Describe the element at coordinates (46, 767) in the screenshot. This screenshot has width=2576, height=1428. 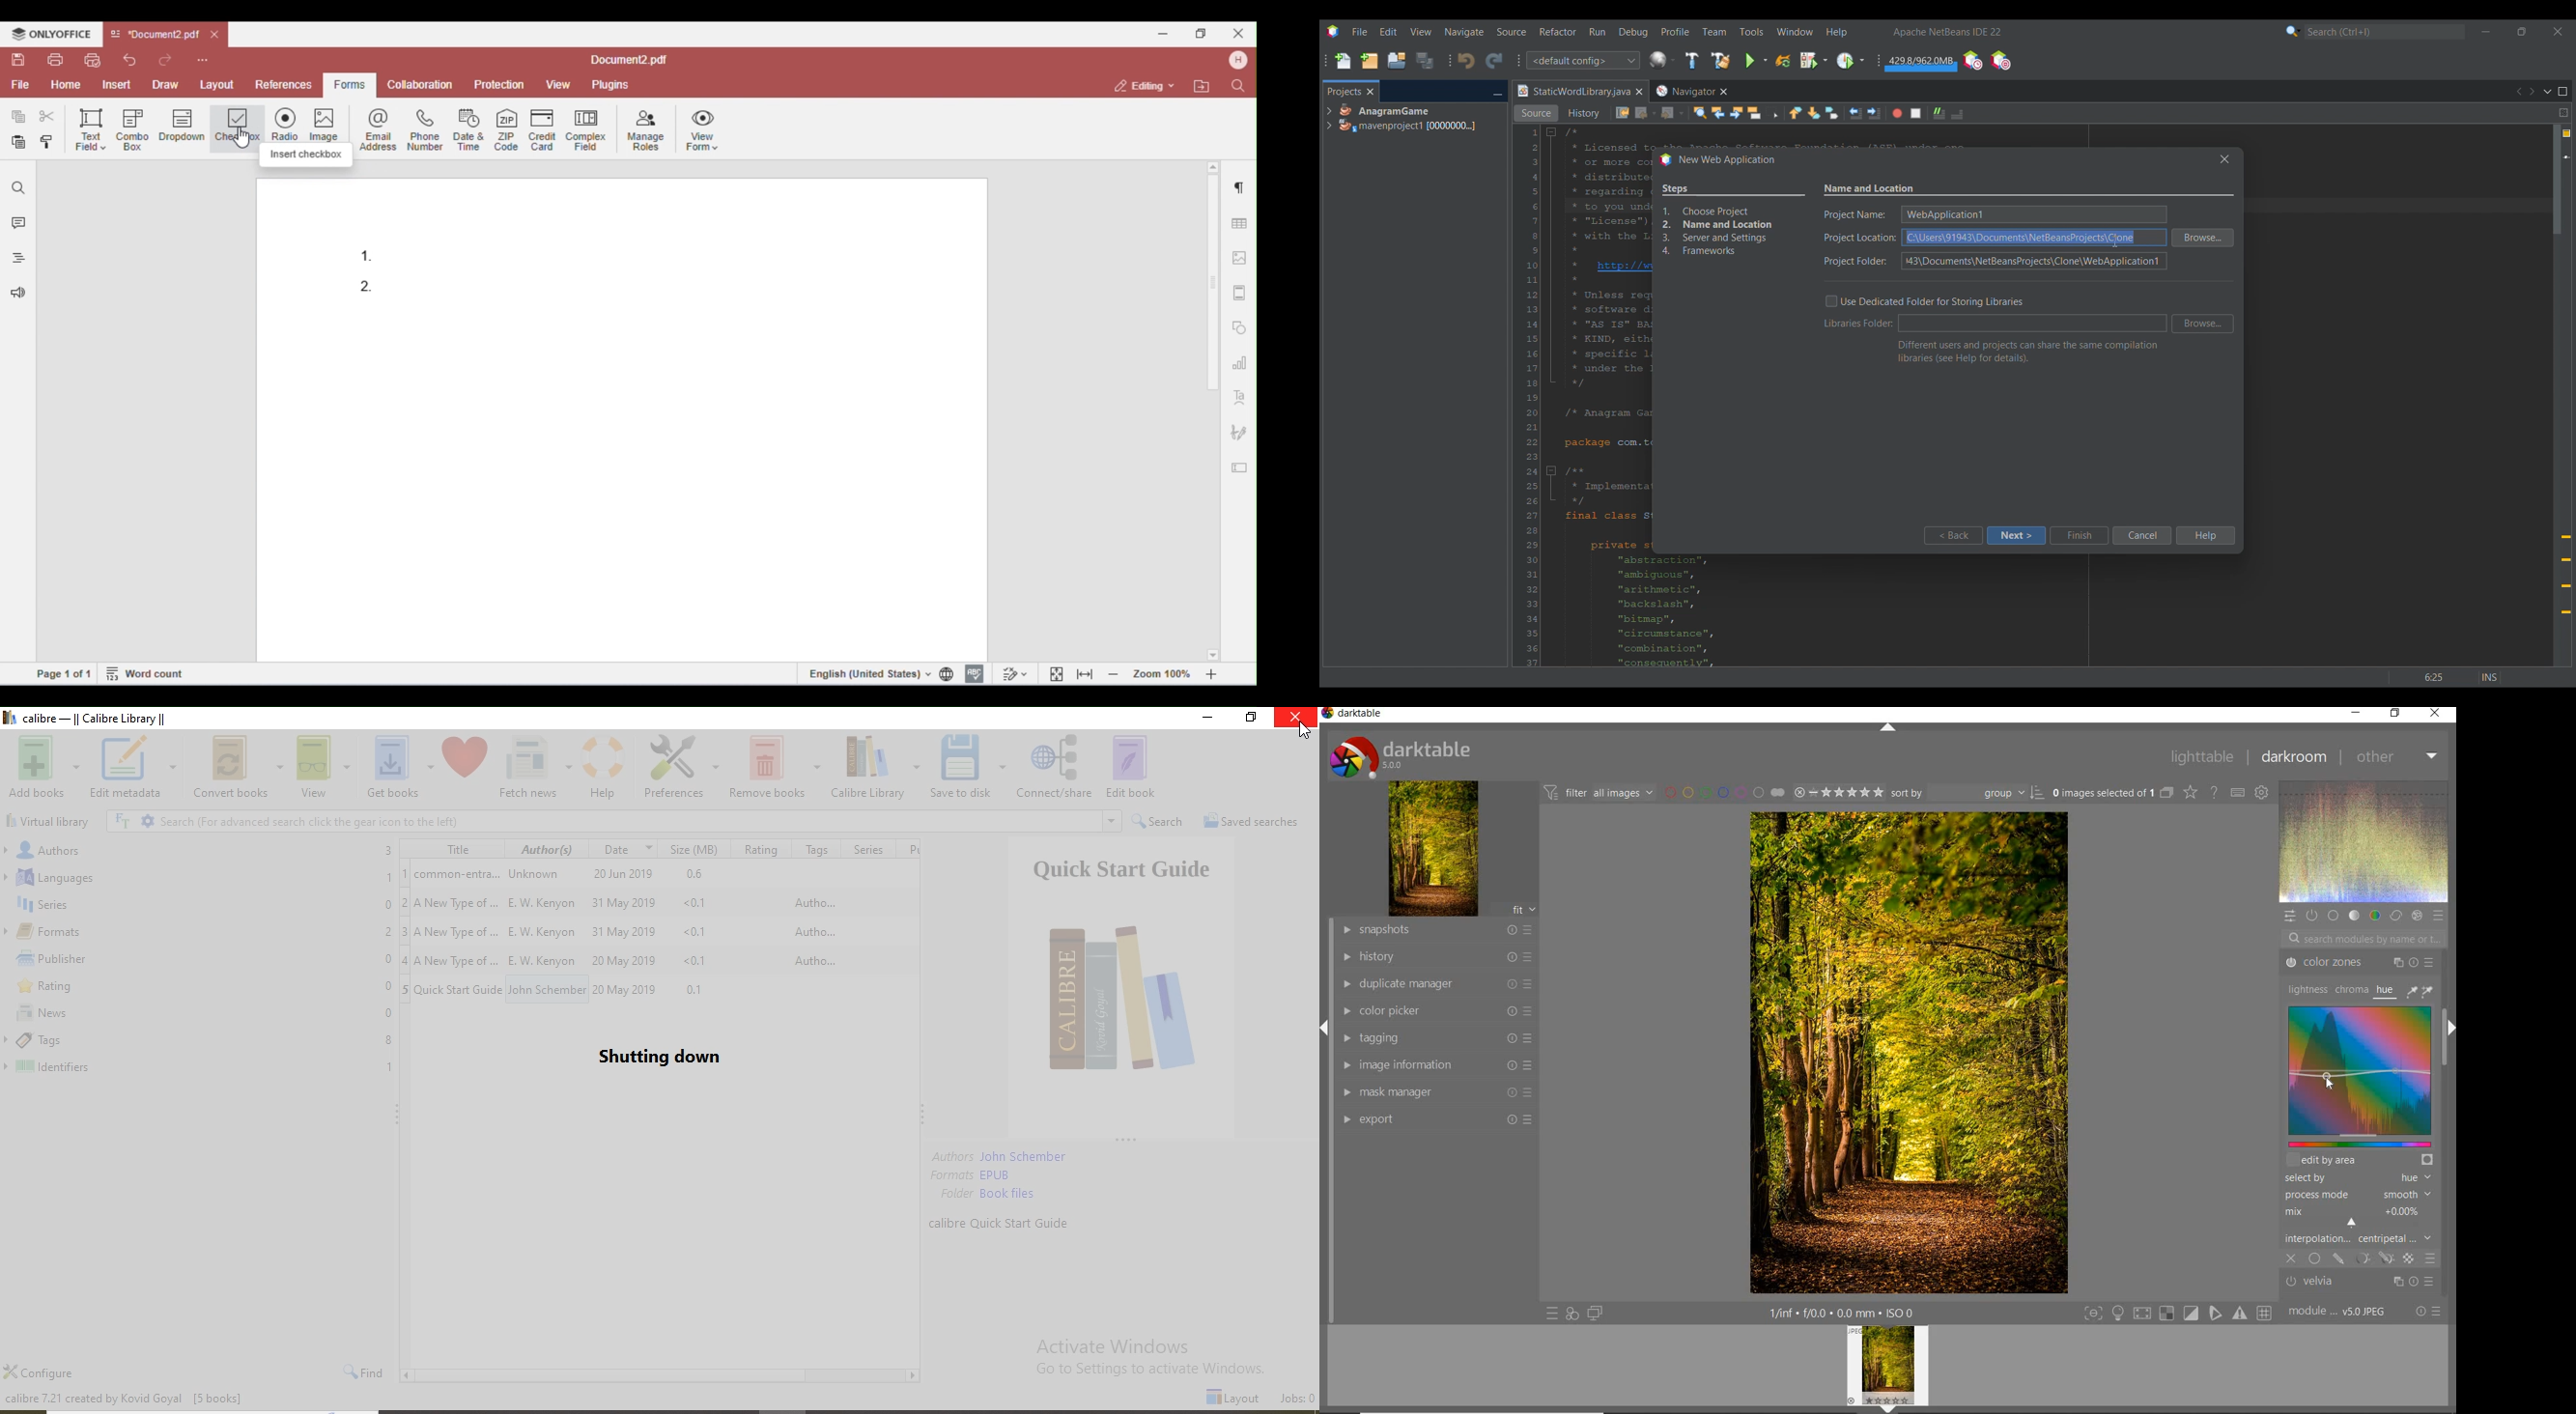
I see `Add books` at that location.